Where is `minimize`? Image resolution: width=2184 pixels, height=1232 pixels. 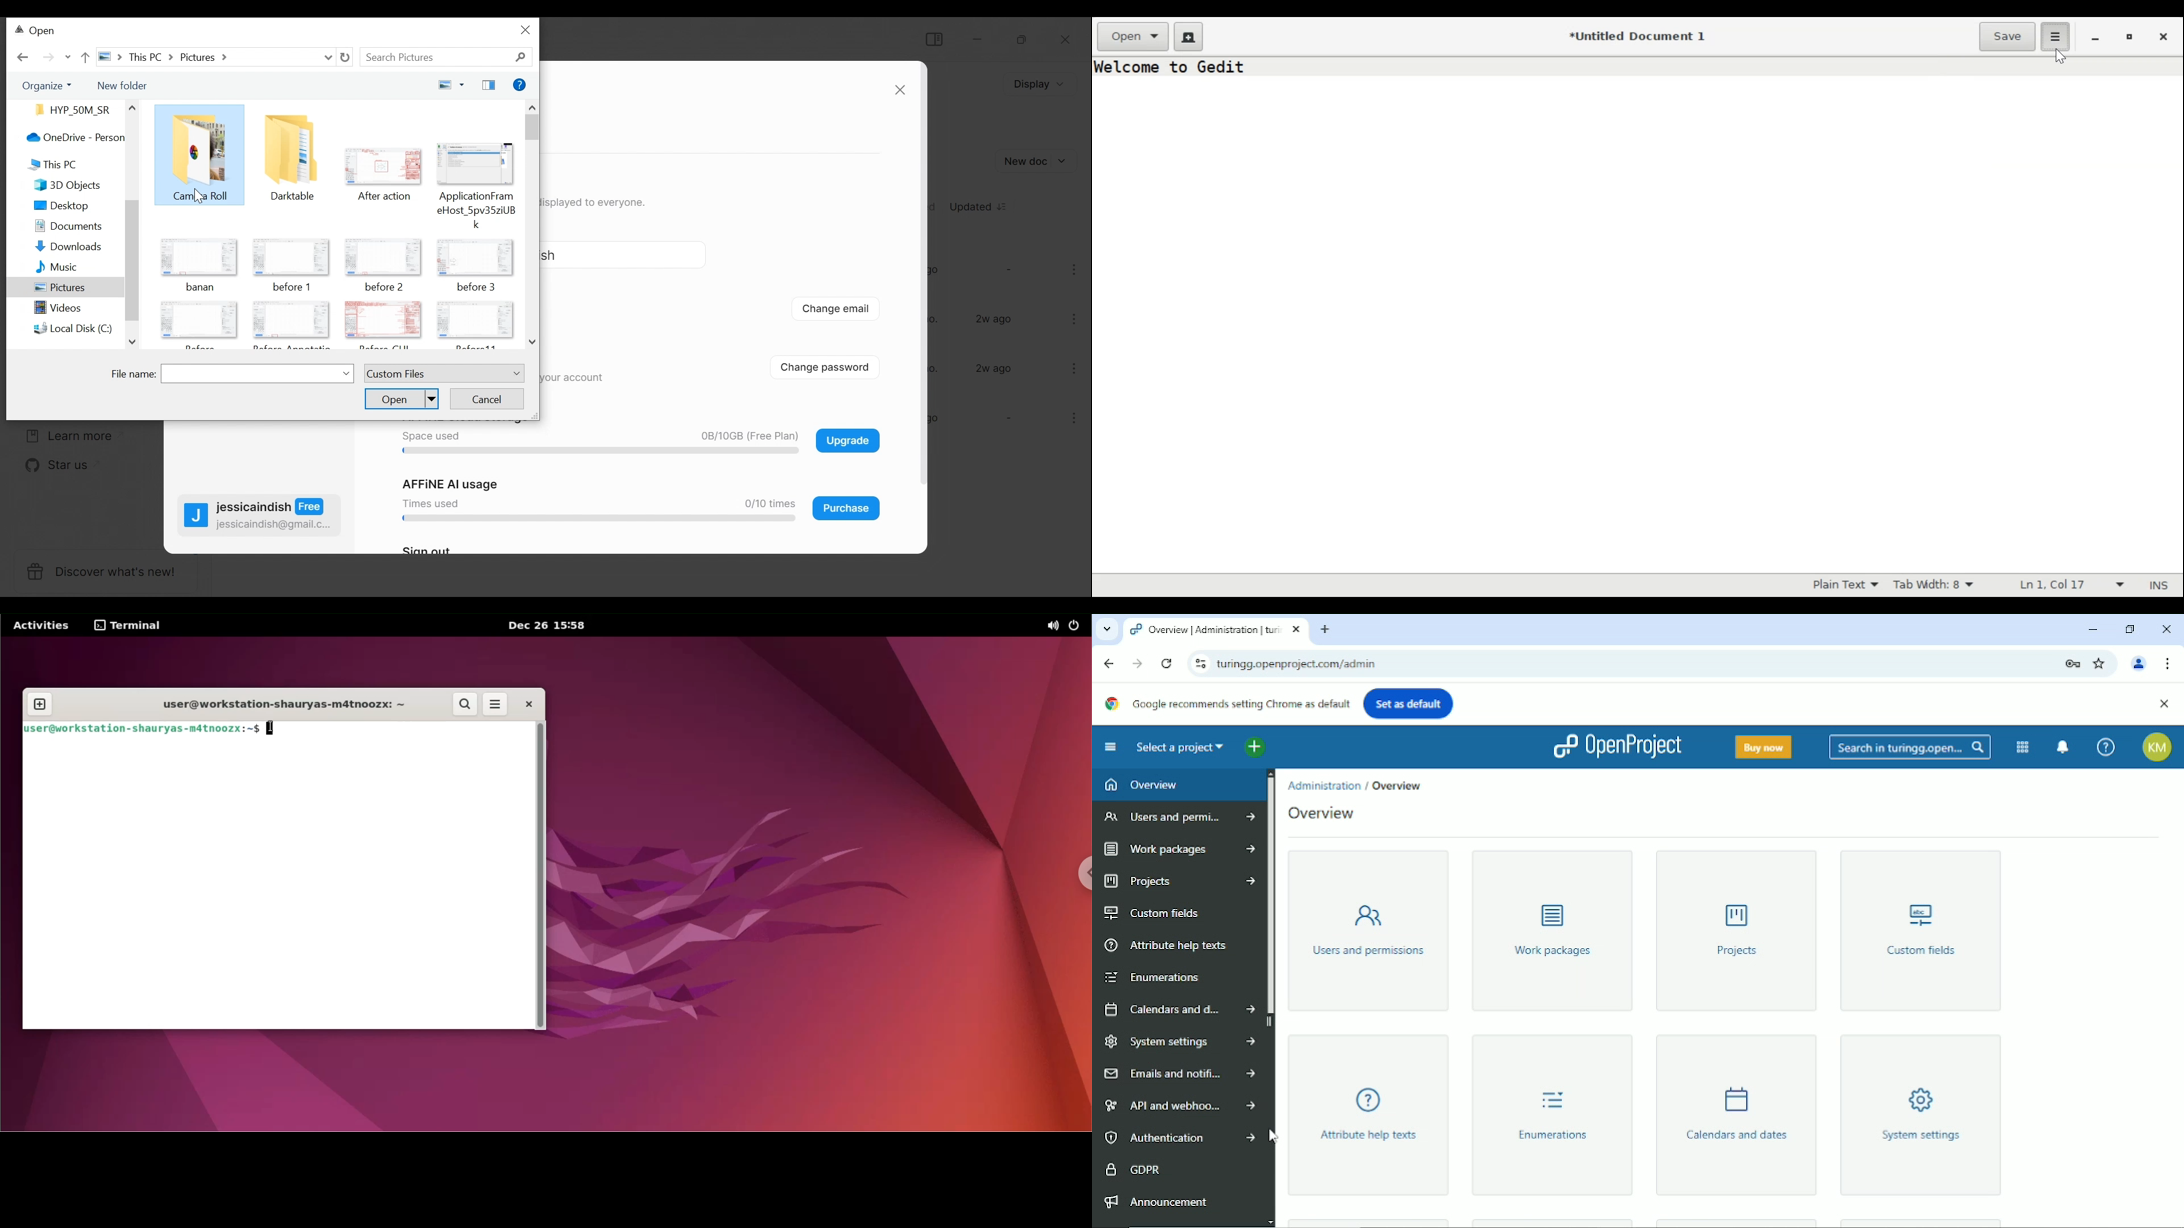 minimize is located at coordinates (2096, 37).